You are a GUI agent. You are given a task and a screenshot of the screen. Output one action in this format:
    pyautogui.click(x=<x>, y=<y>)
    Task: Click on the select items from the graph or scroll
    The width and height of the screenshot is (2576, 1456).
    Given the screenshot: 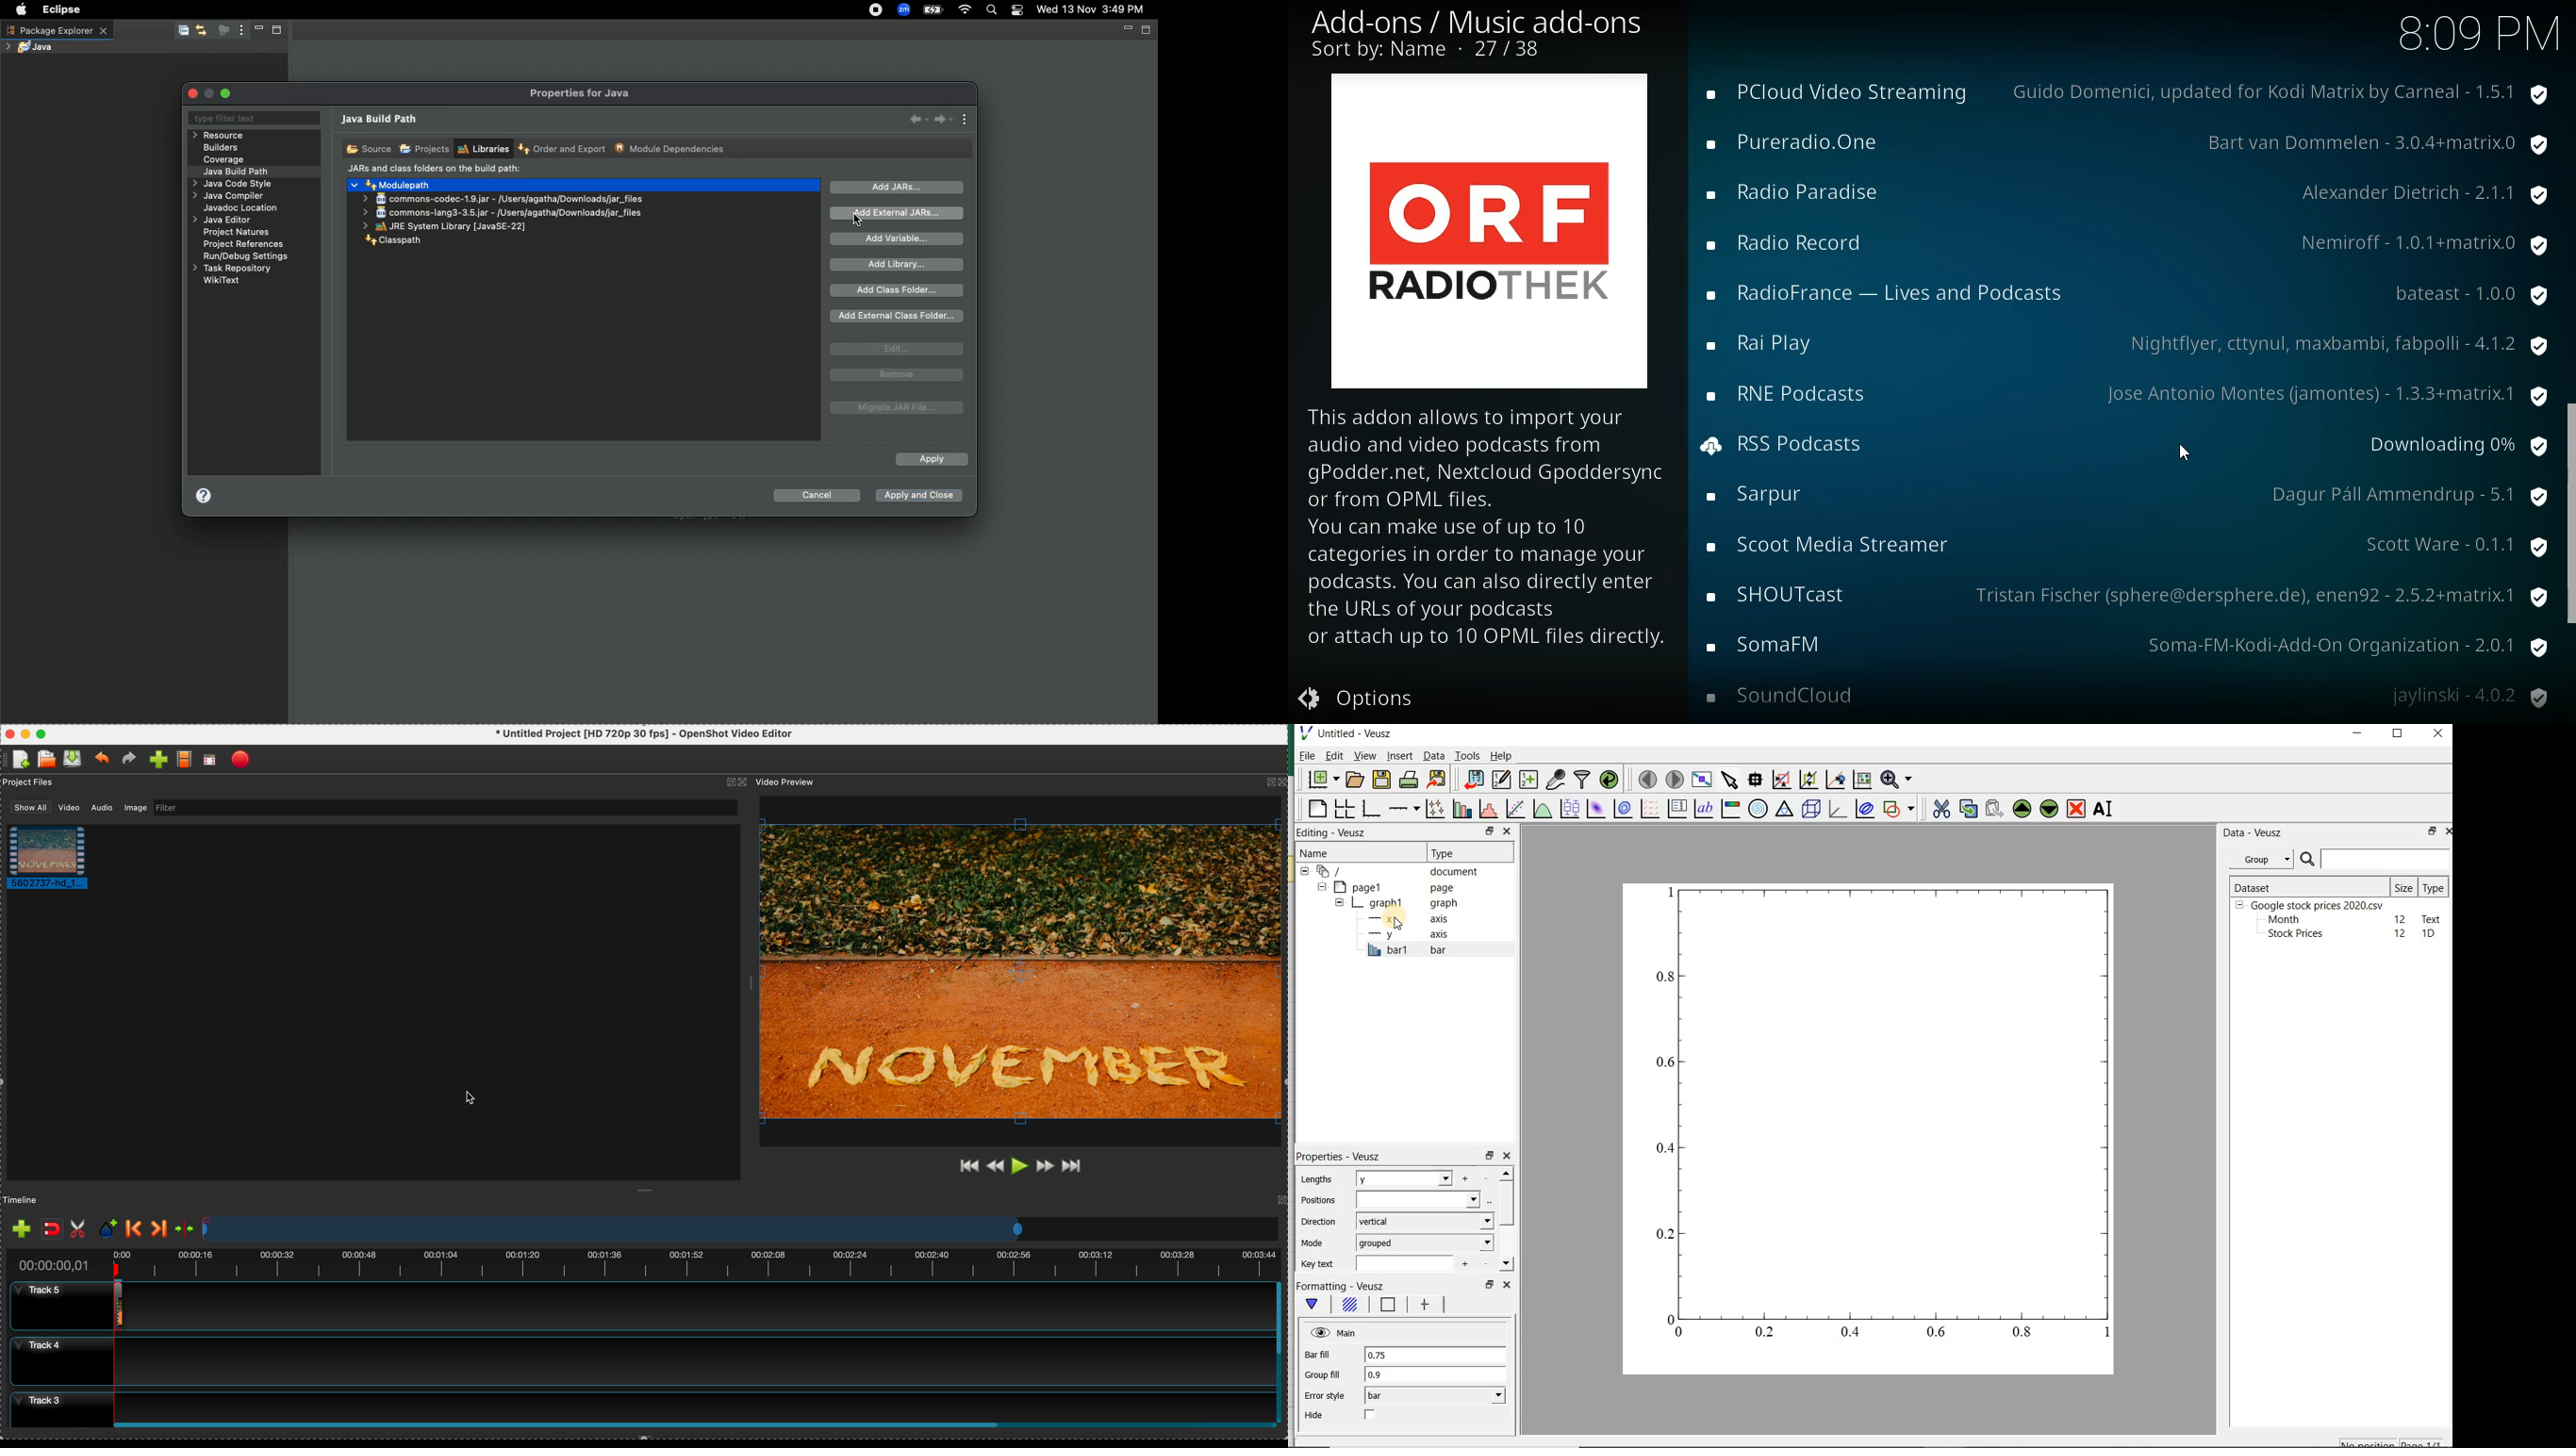 What is the action you would take?
    pyautogui.click(x=1729, y=780)
    